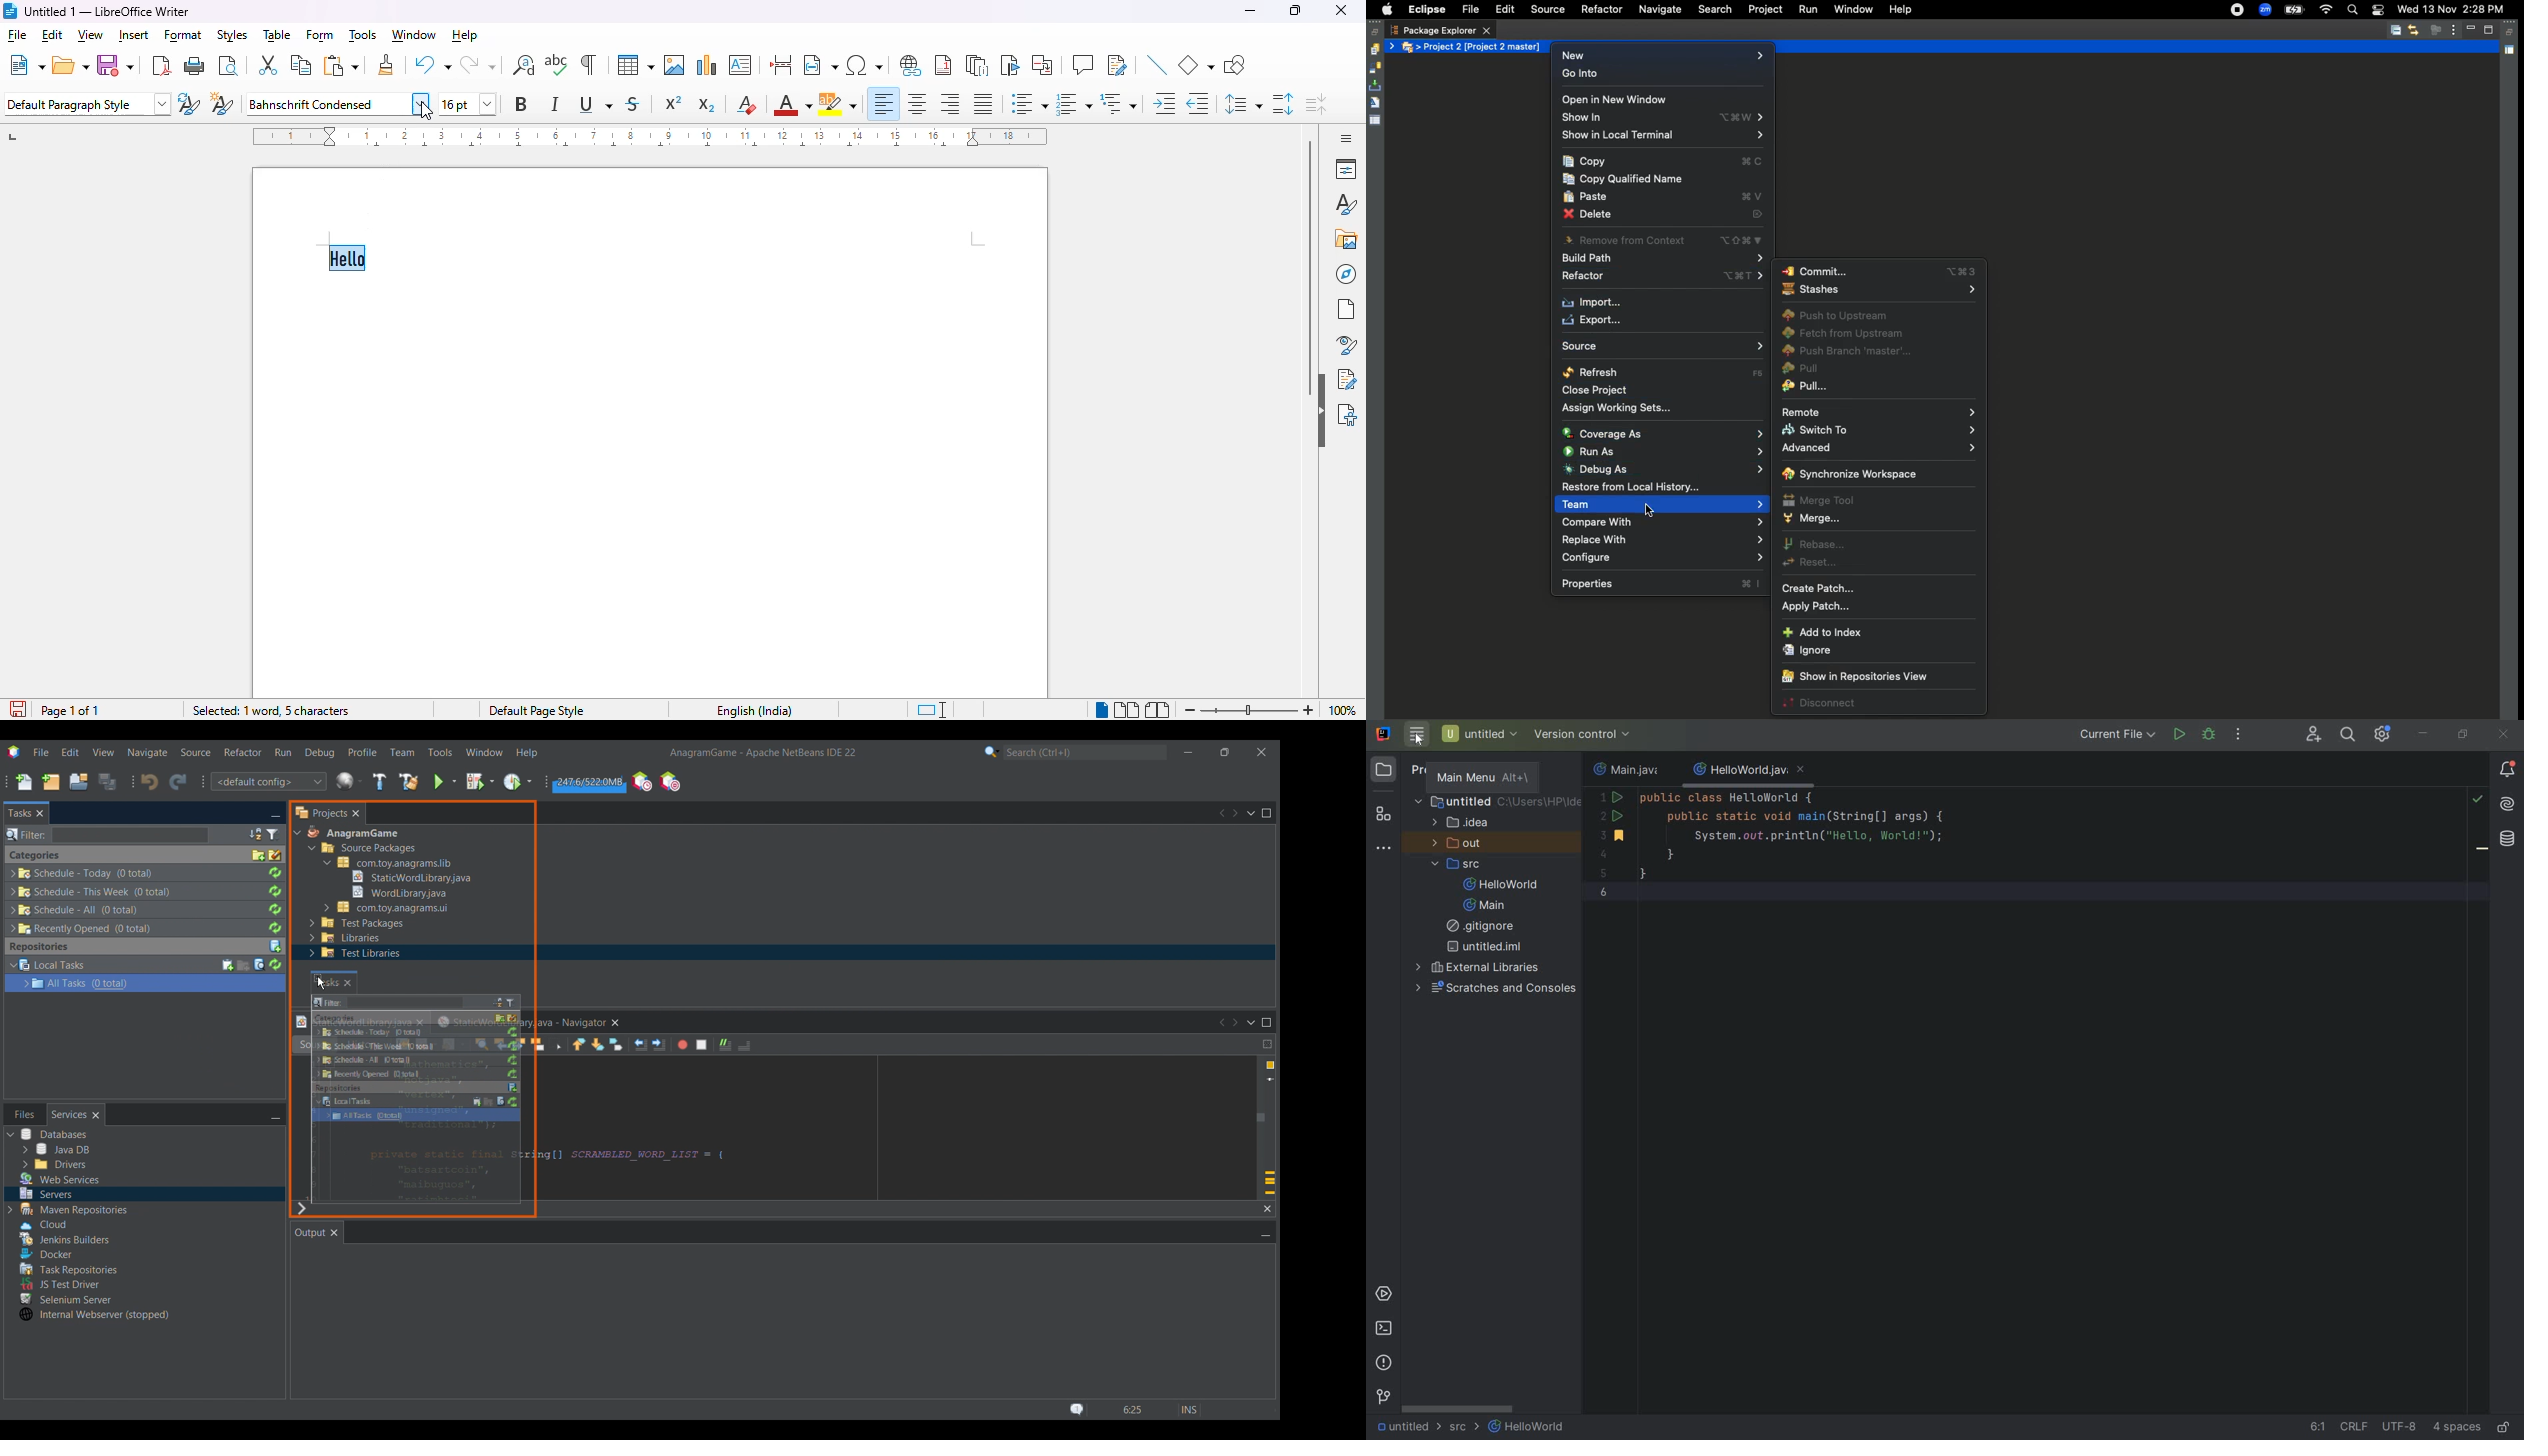  Describe the element at coordinates (466, 36) in the screenshot. I see `help` at that location.